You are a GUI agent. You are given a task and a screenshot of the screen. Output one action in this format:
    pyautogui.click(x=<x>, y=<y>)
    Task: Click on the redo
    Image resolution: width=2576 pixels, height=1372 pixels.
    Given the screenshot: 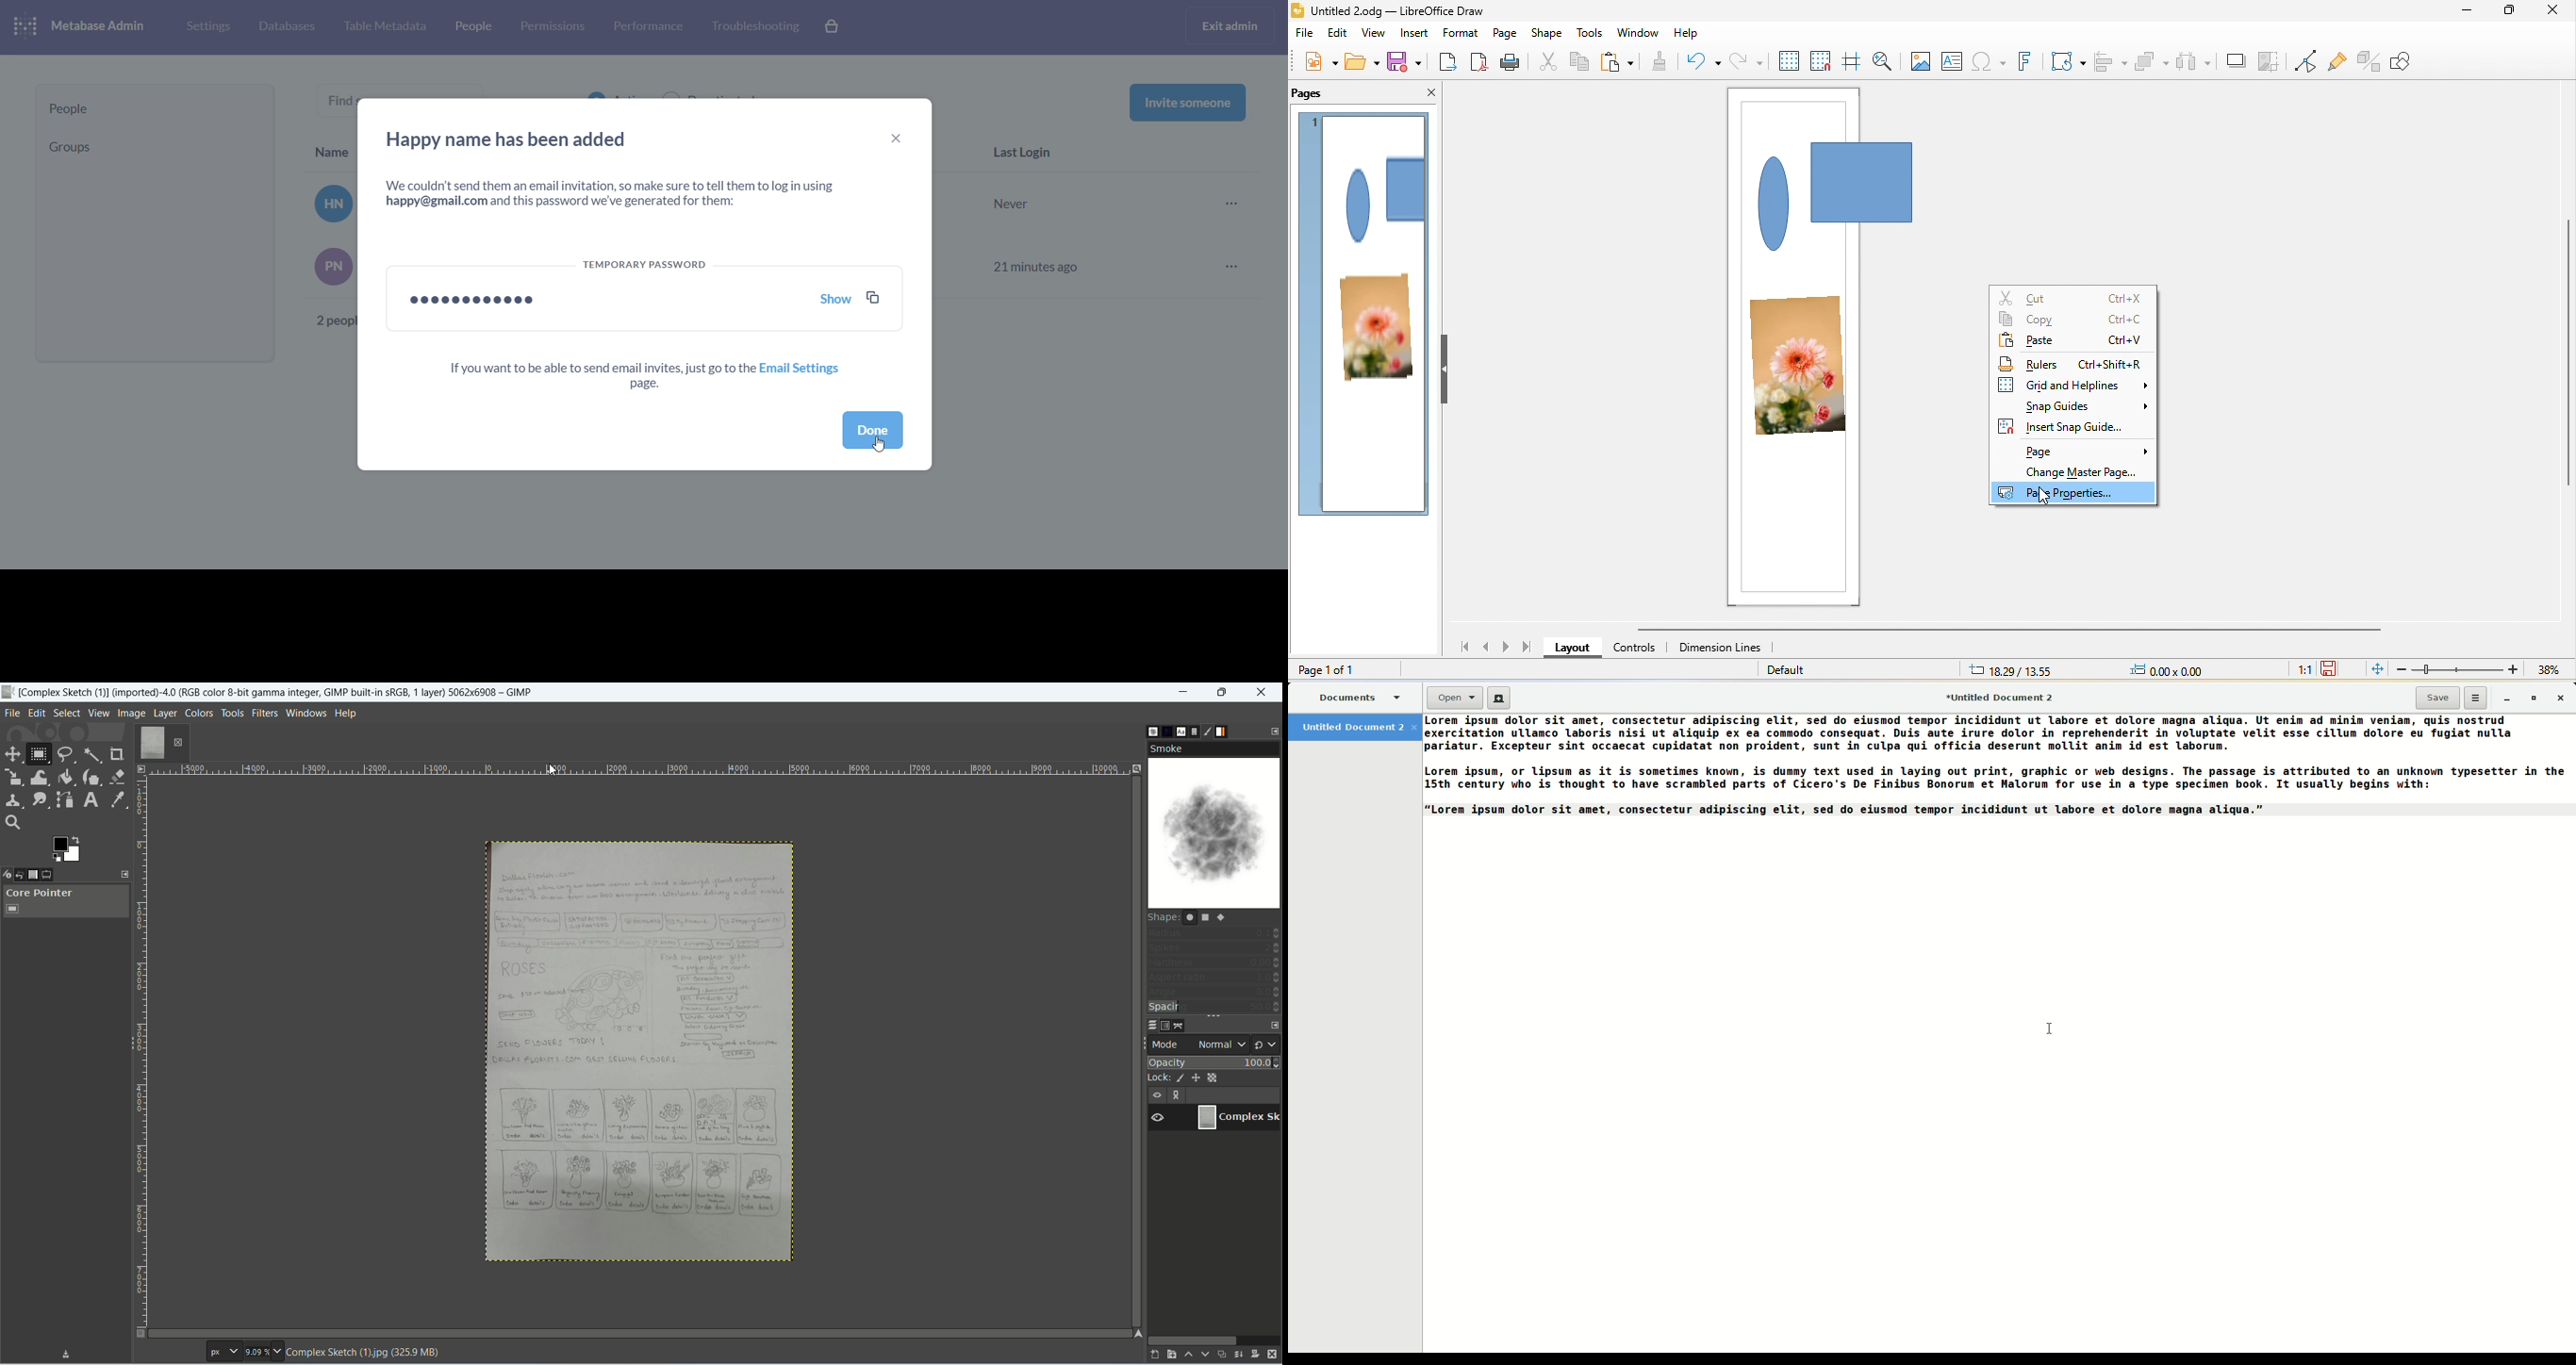 What is the action you would take?
    pyautogui.click(x=1746, y=66)
    